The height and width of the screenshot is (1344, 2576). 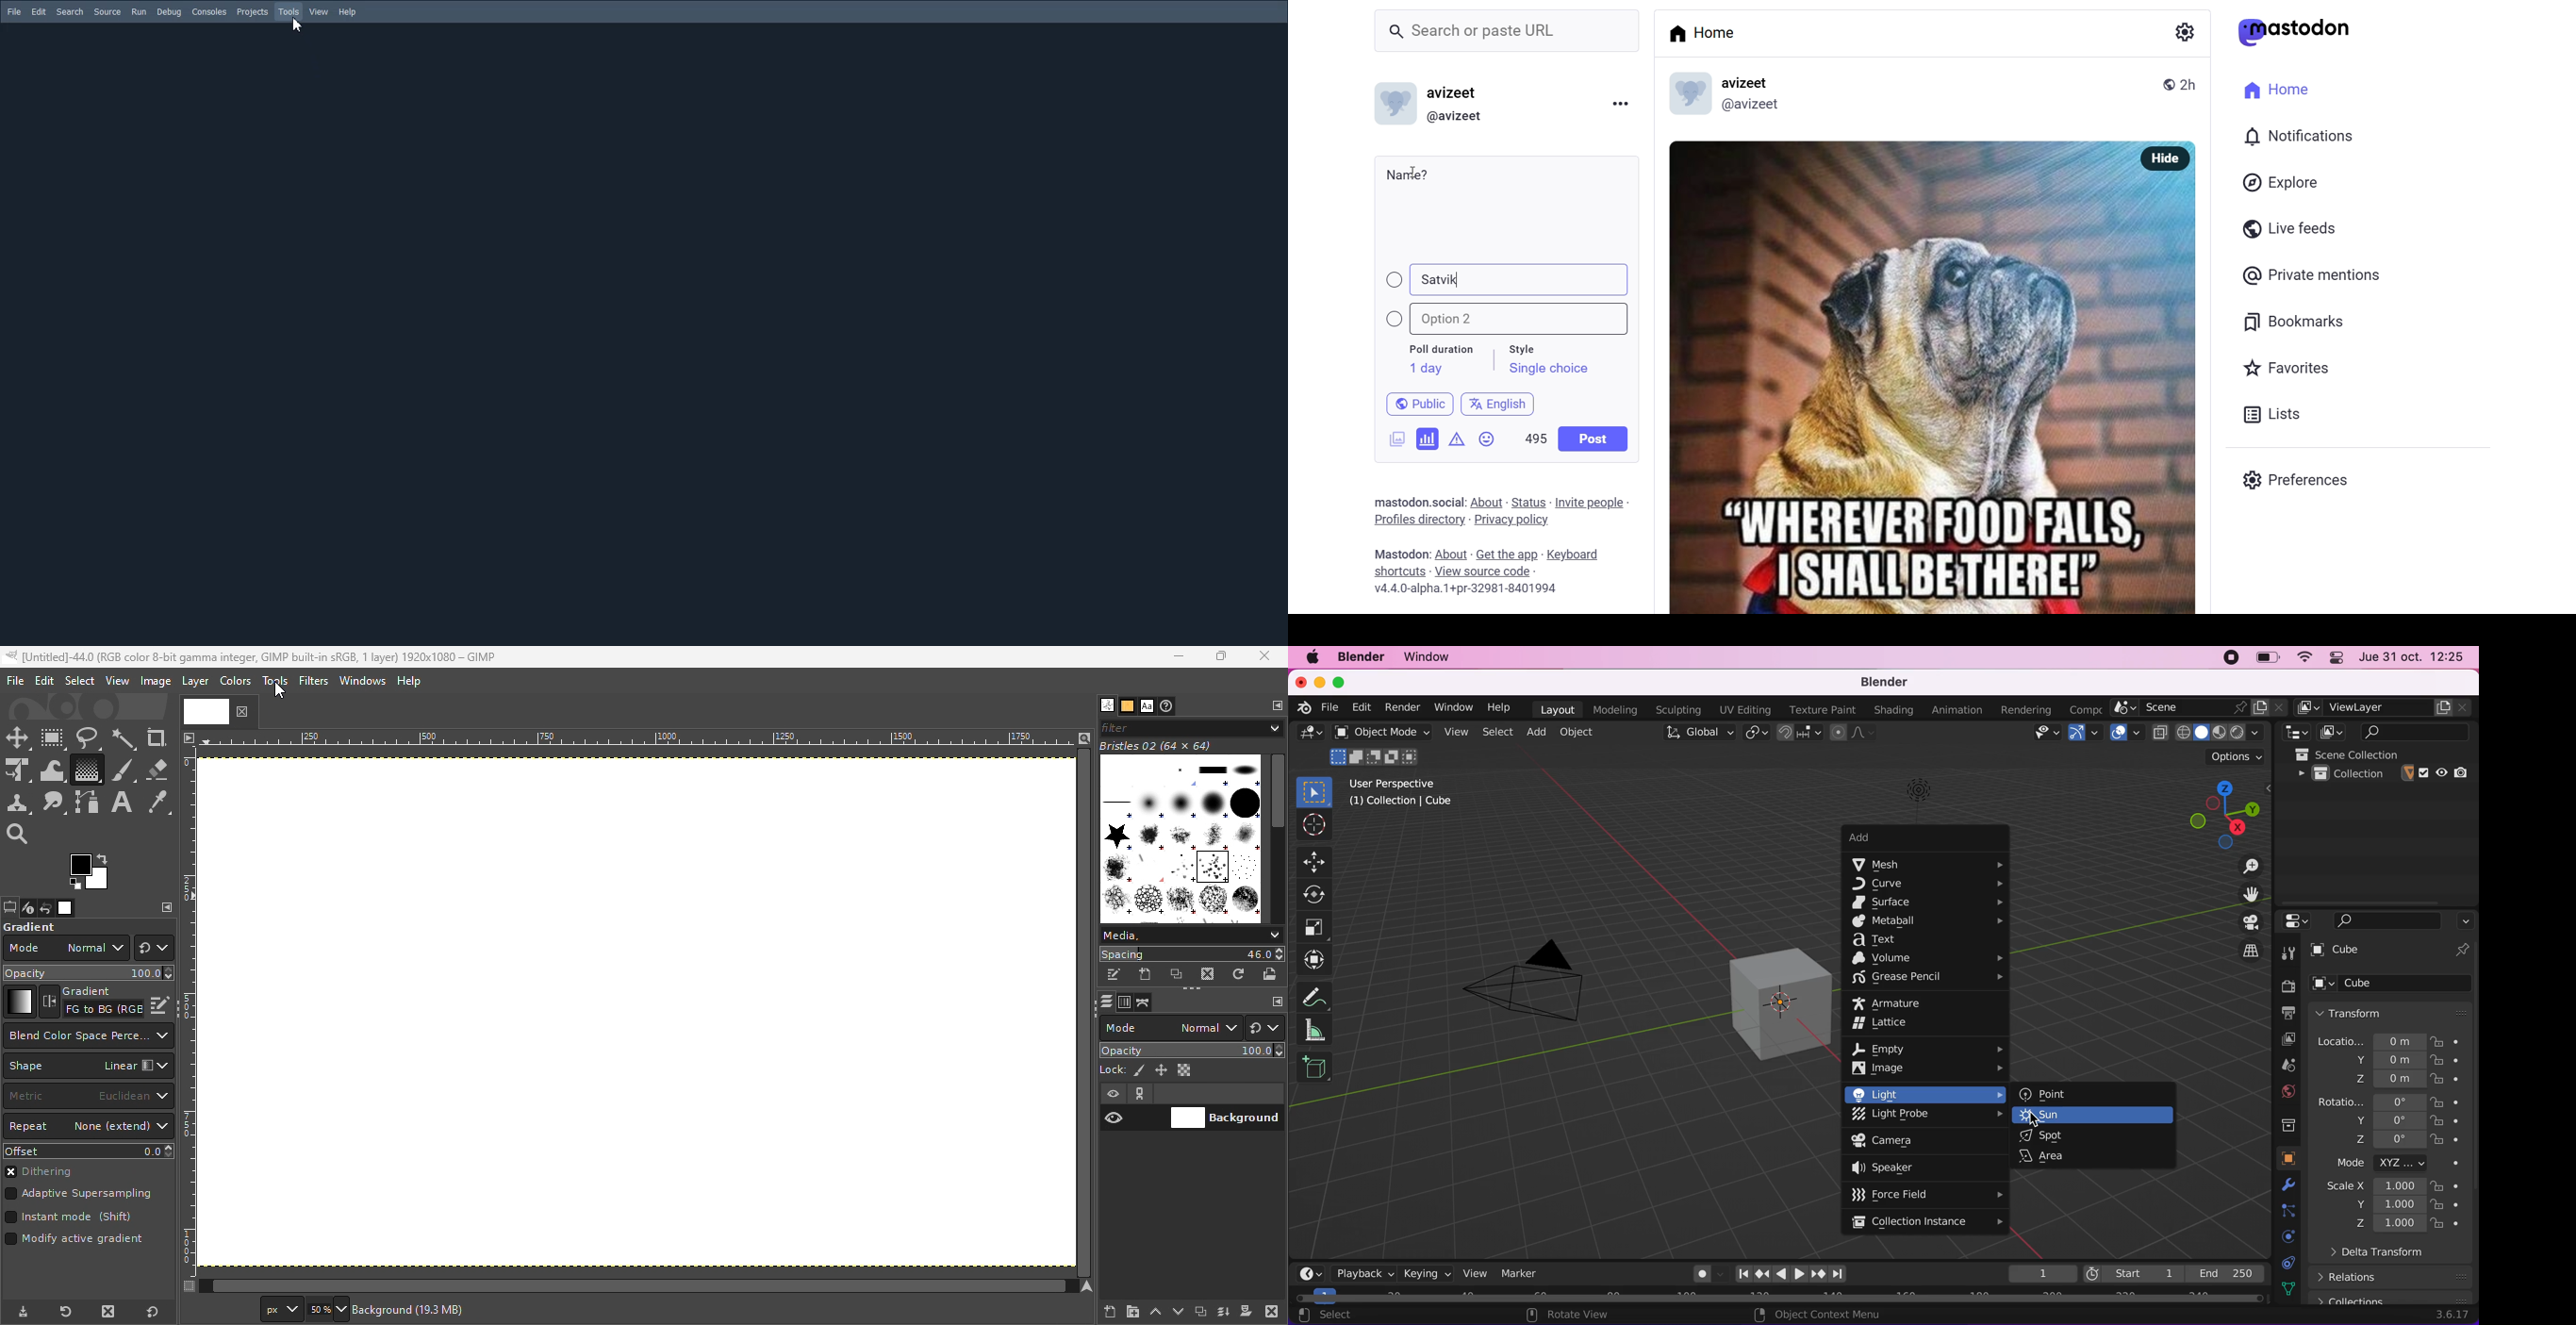 What do you see at coordinates (2454, 1102) in the screenshot?
I see `lock` at bounding box center [2454, 1102].